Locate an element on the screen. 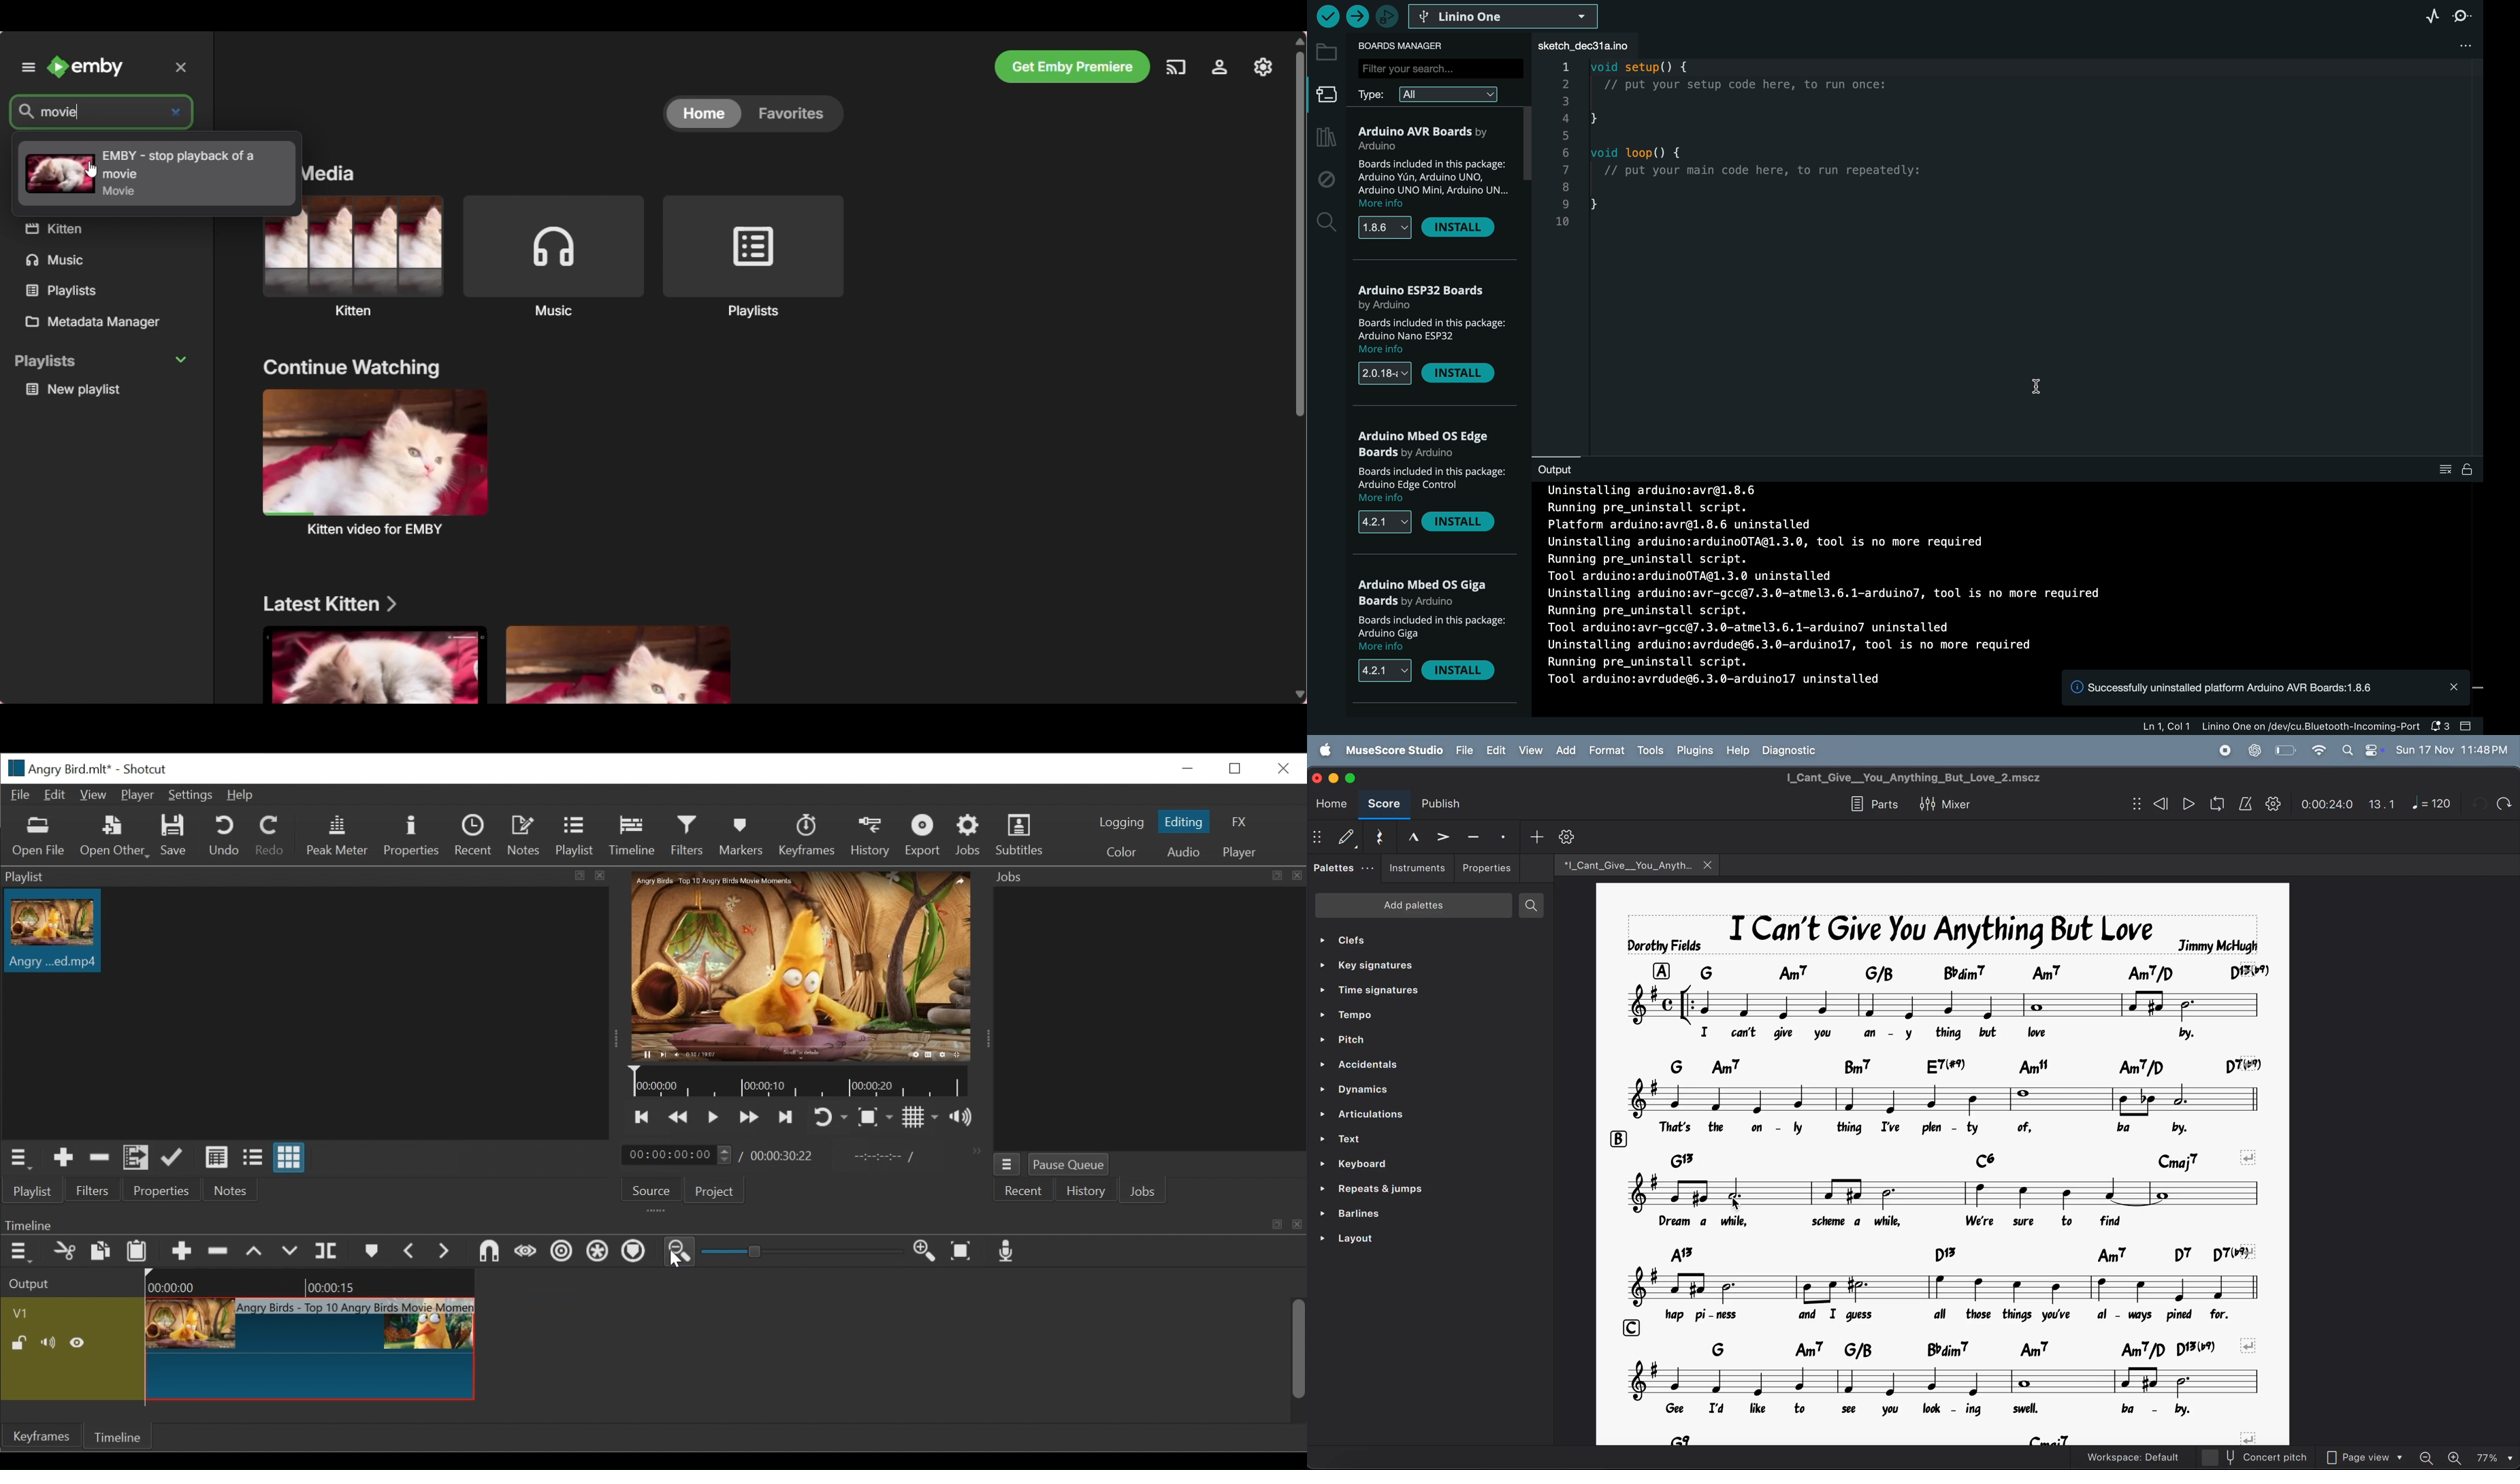 Image resolution: width=2520 pixels, height=1484 pixels. next is located at coordinates (447, 1254).